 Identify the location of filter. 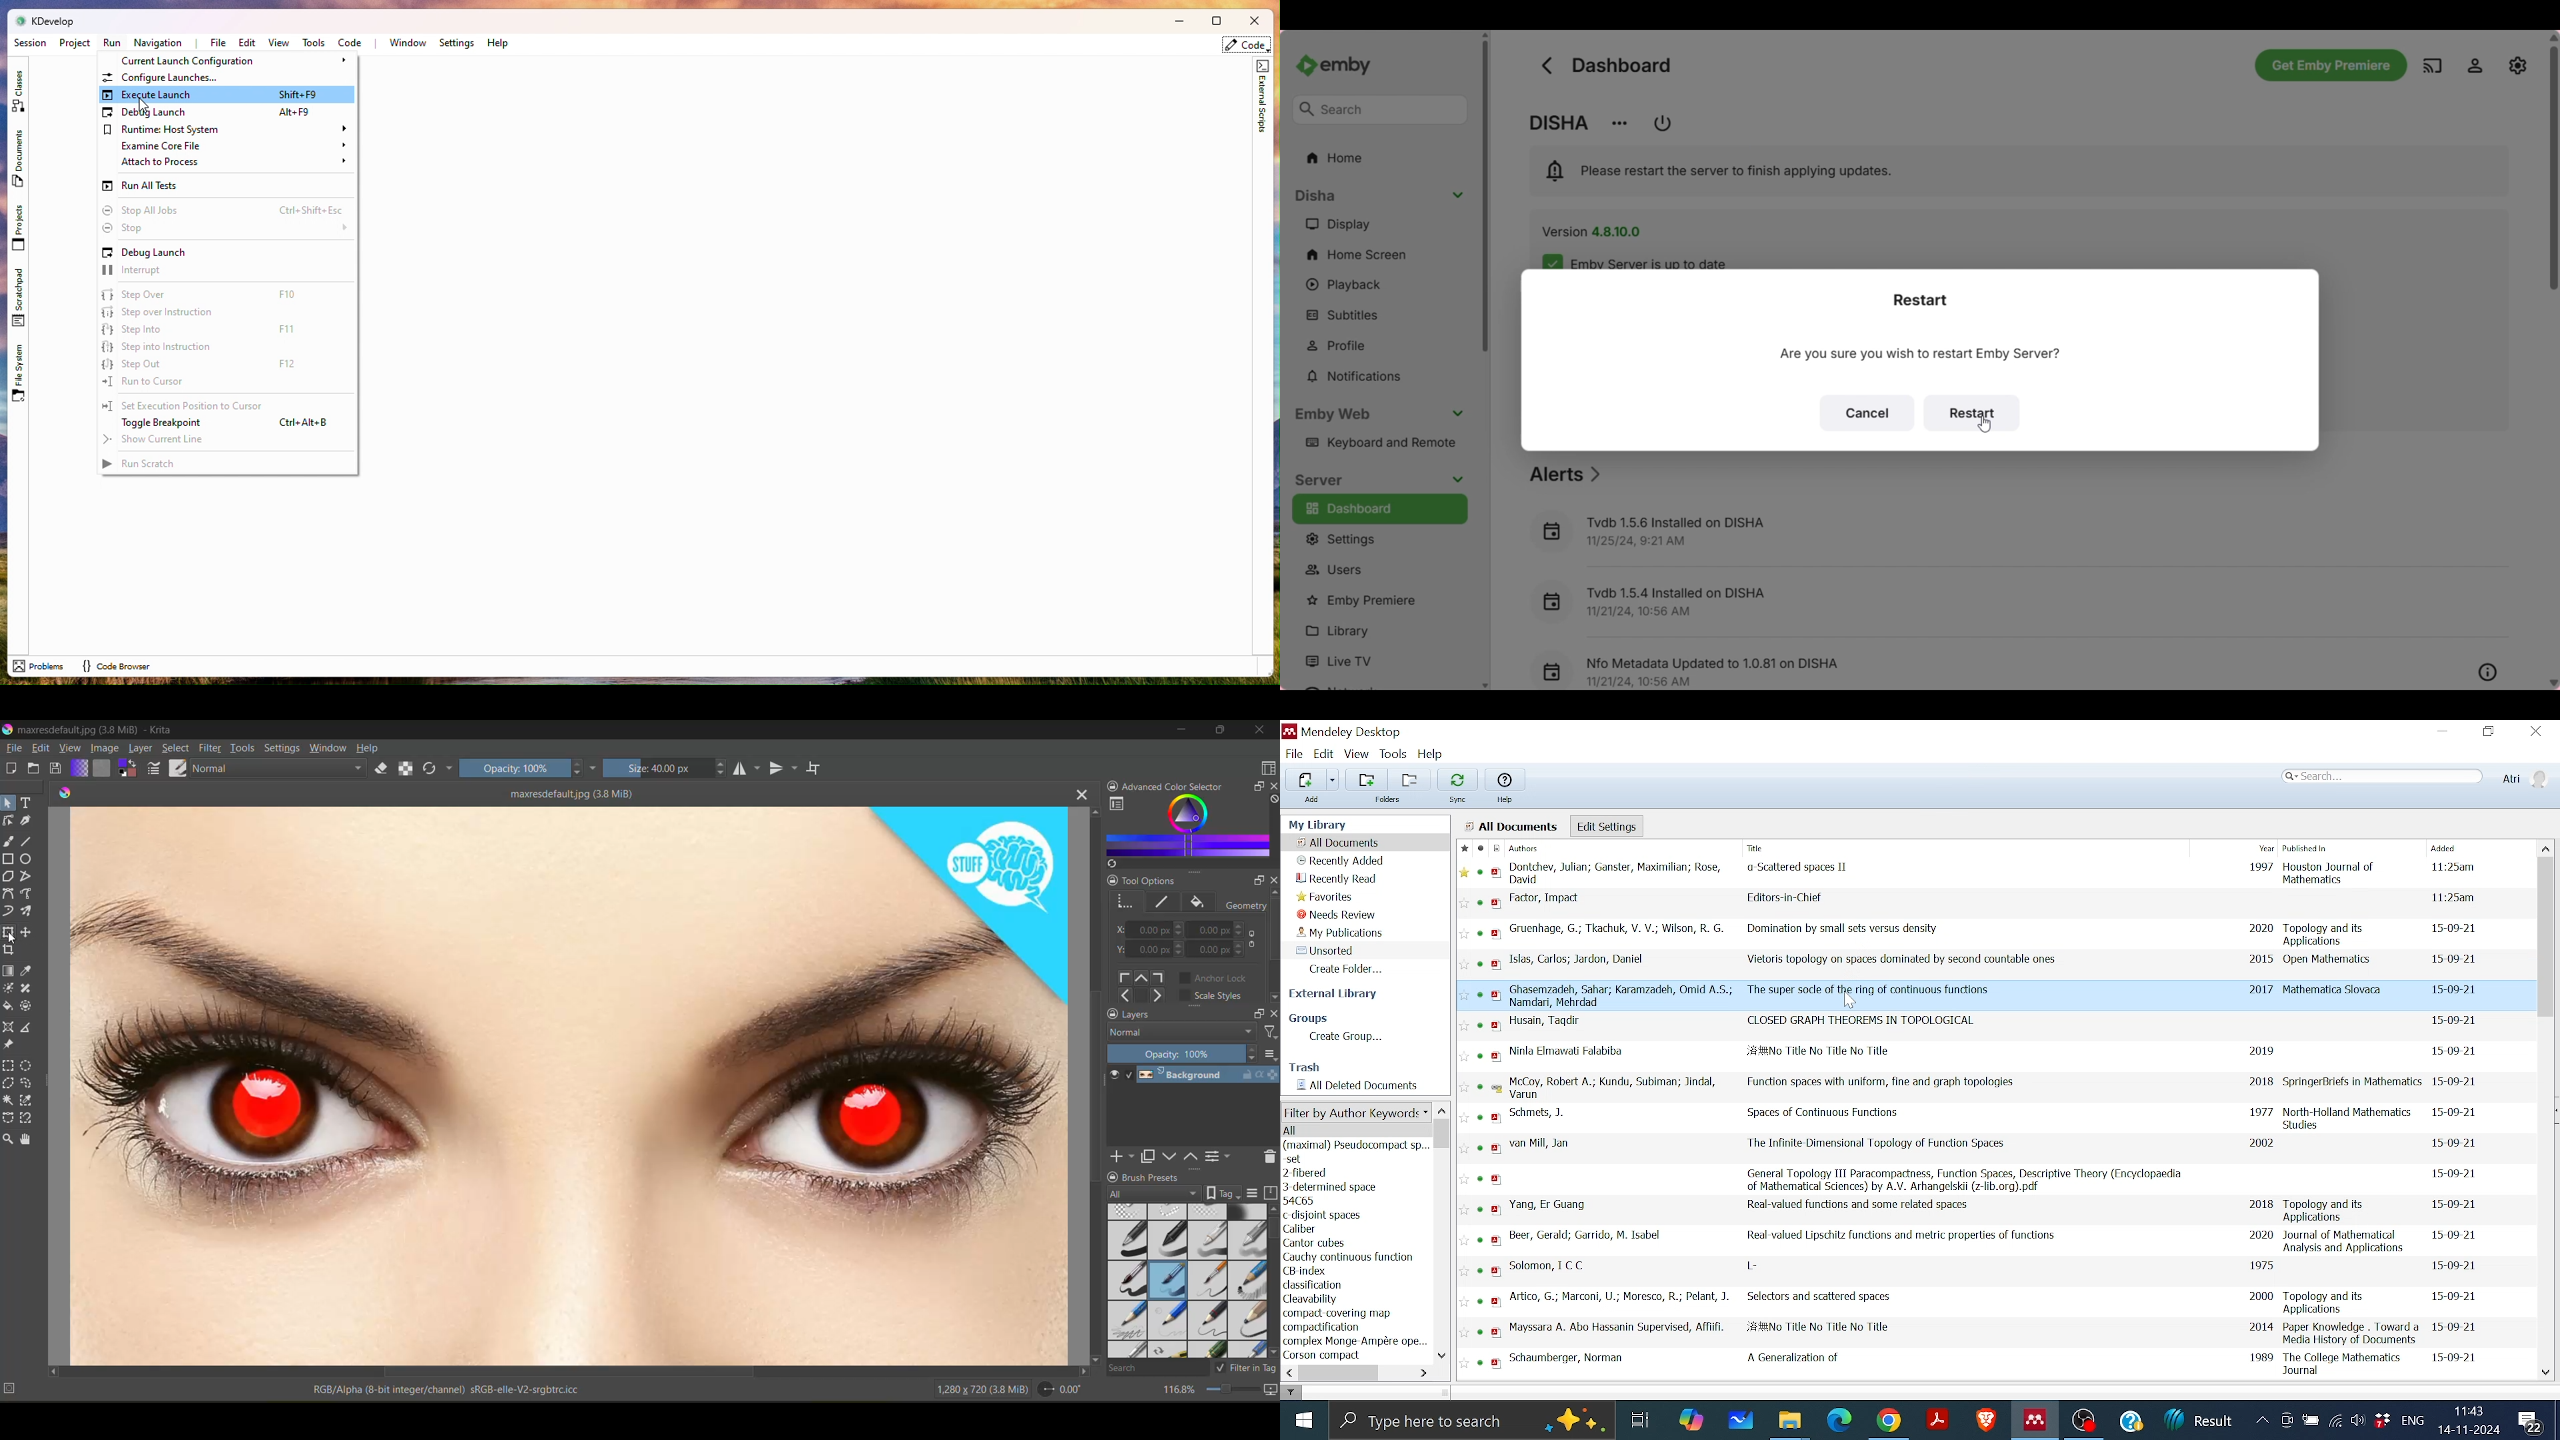
(1268, 1031).